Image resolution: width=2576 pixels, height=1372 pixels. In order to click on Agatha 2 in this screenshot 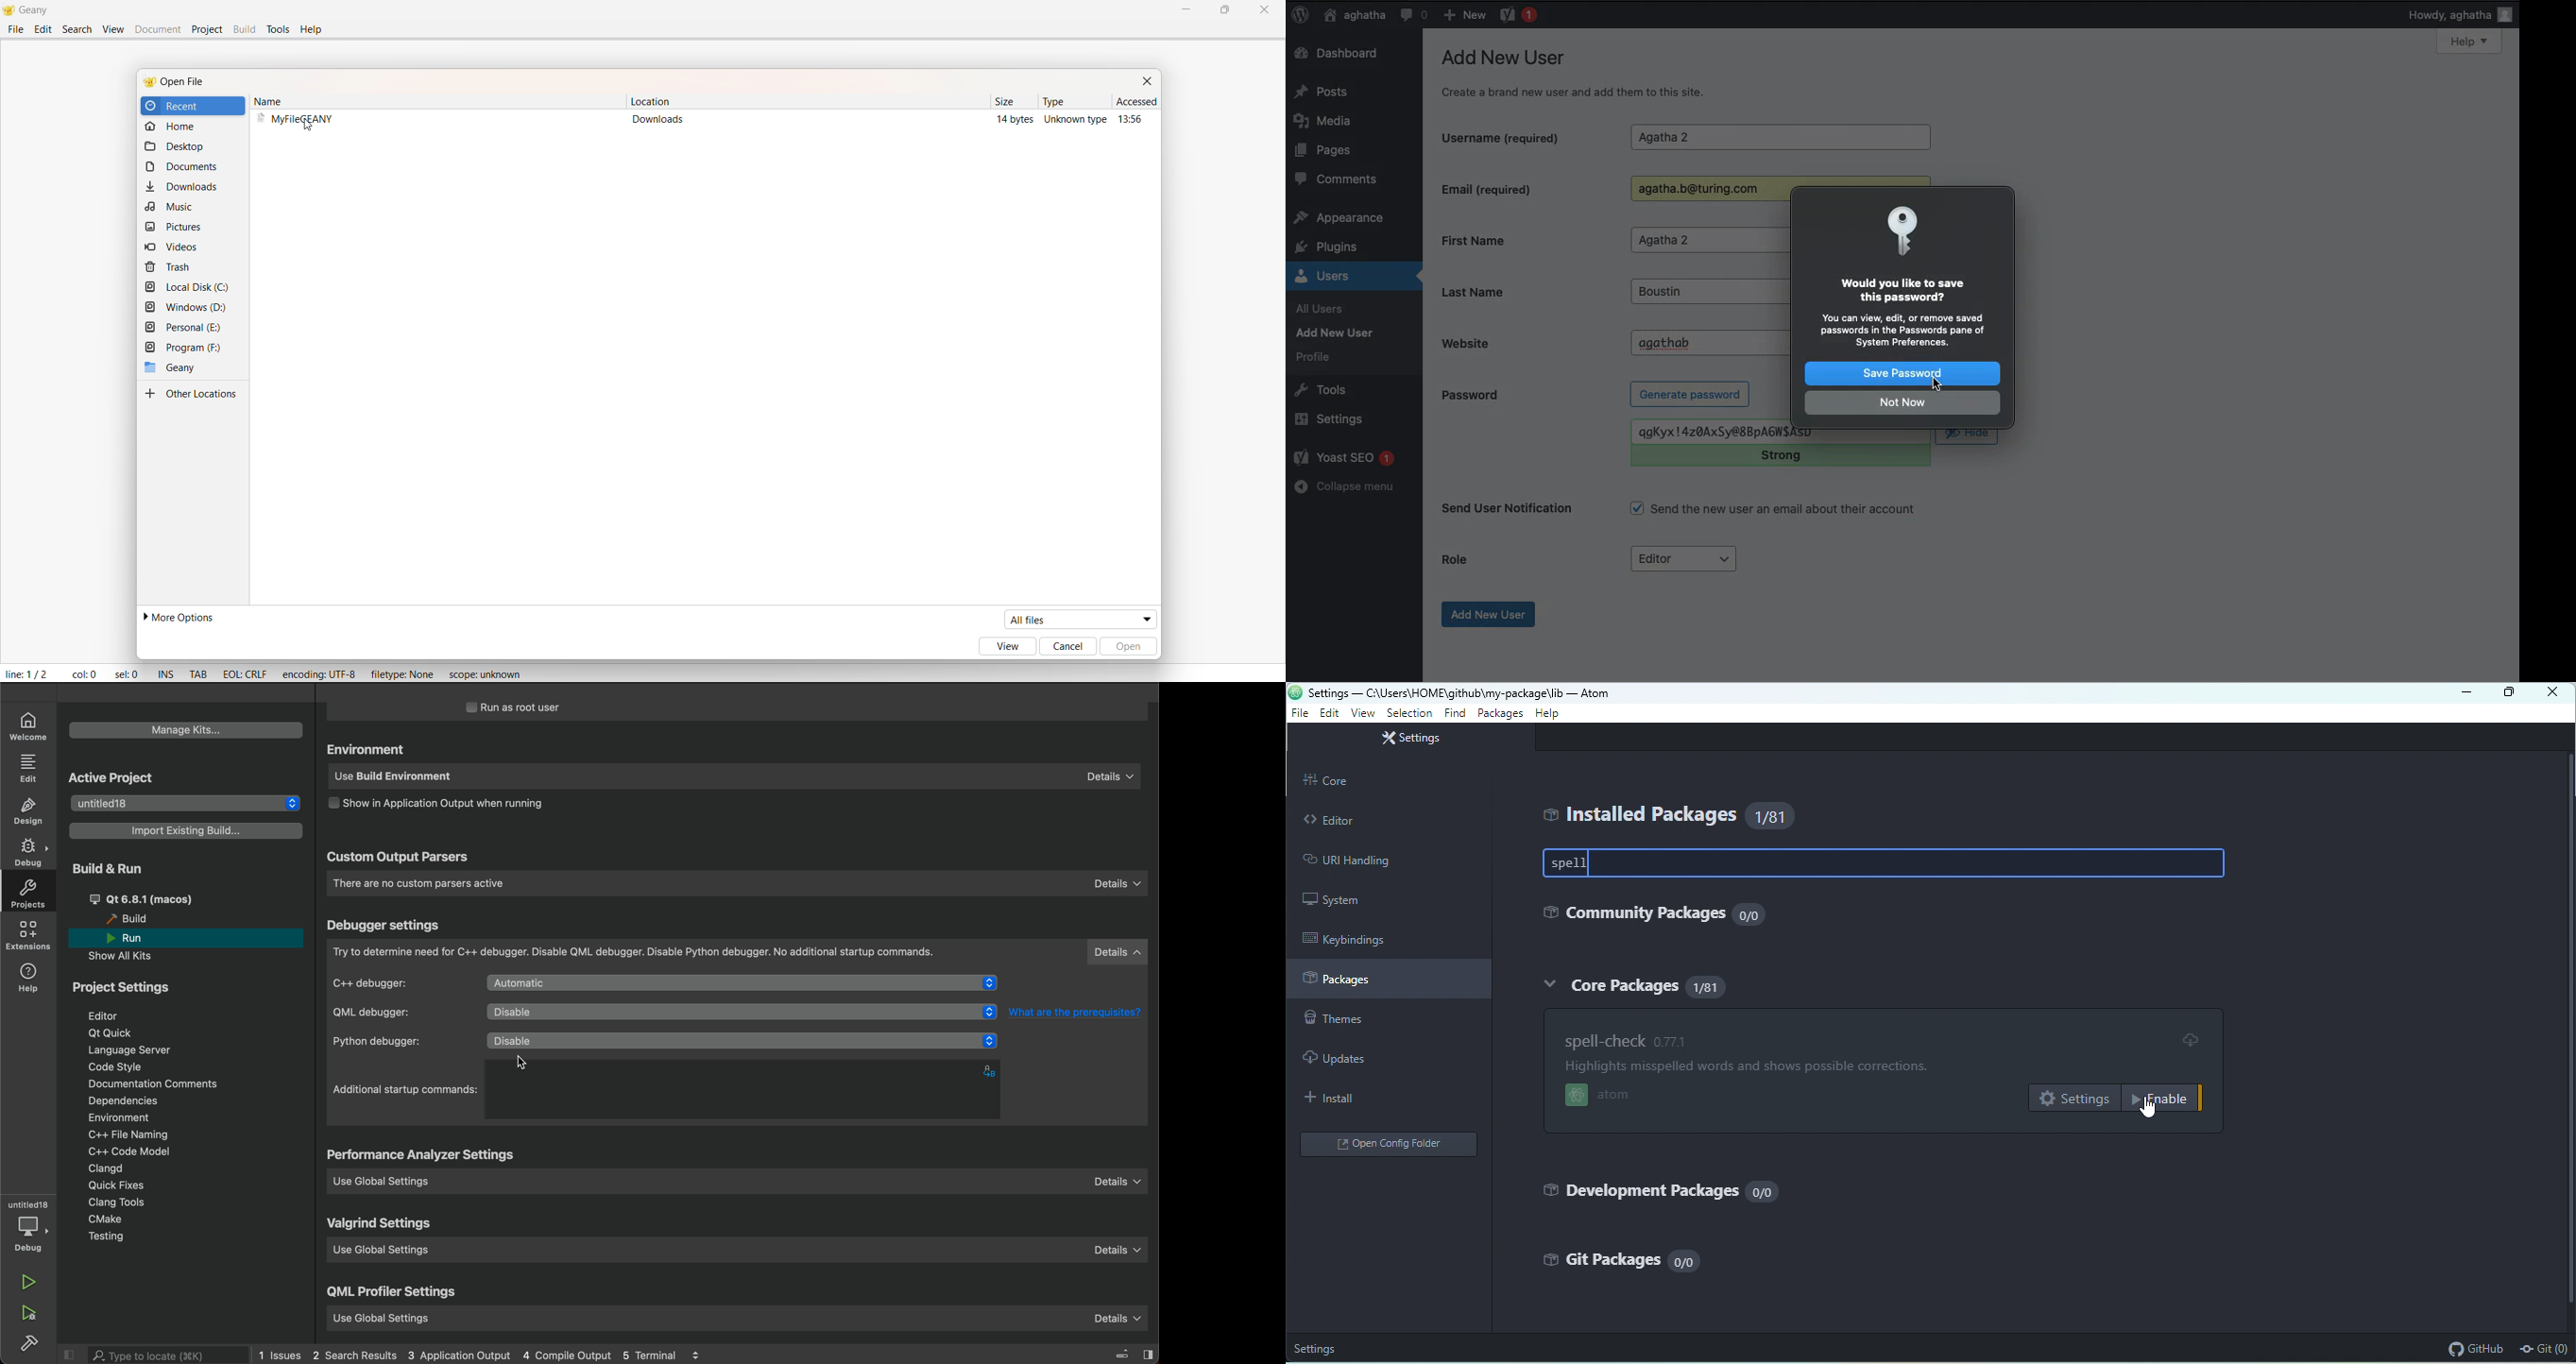, I will do `click(1701, 241)`.